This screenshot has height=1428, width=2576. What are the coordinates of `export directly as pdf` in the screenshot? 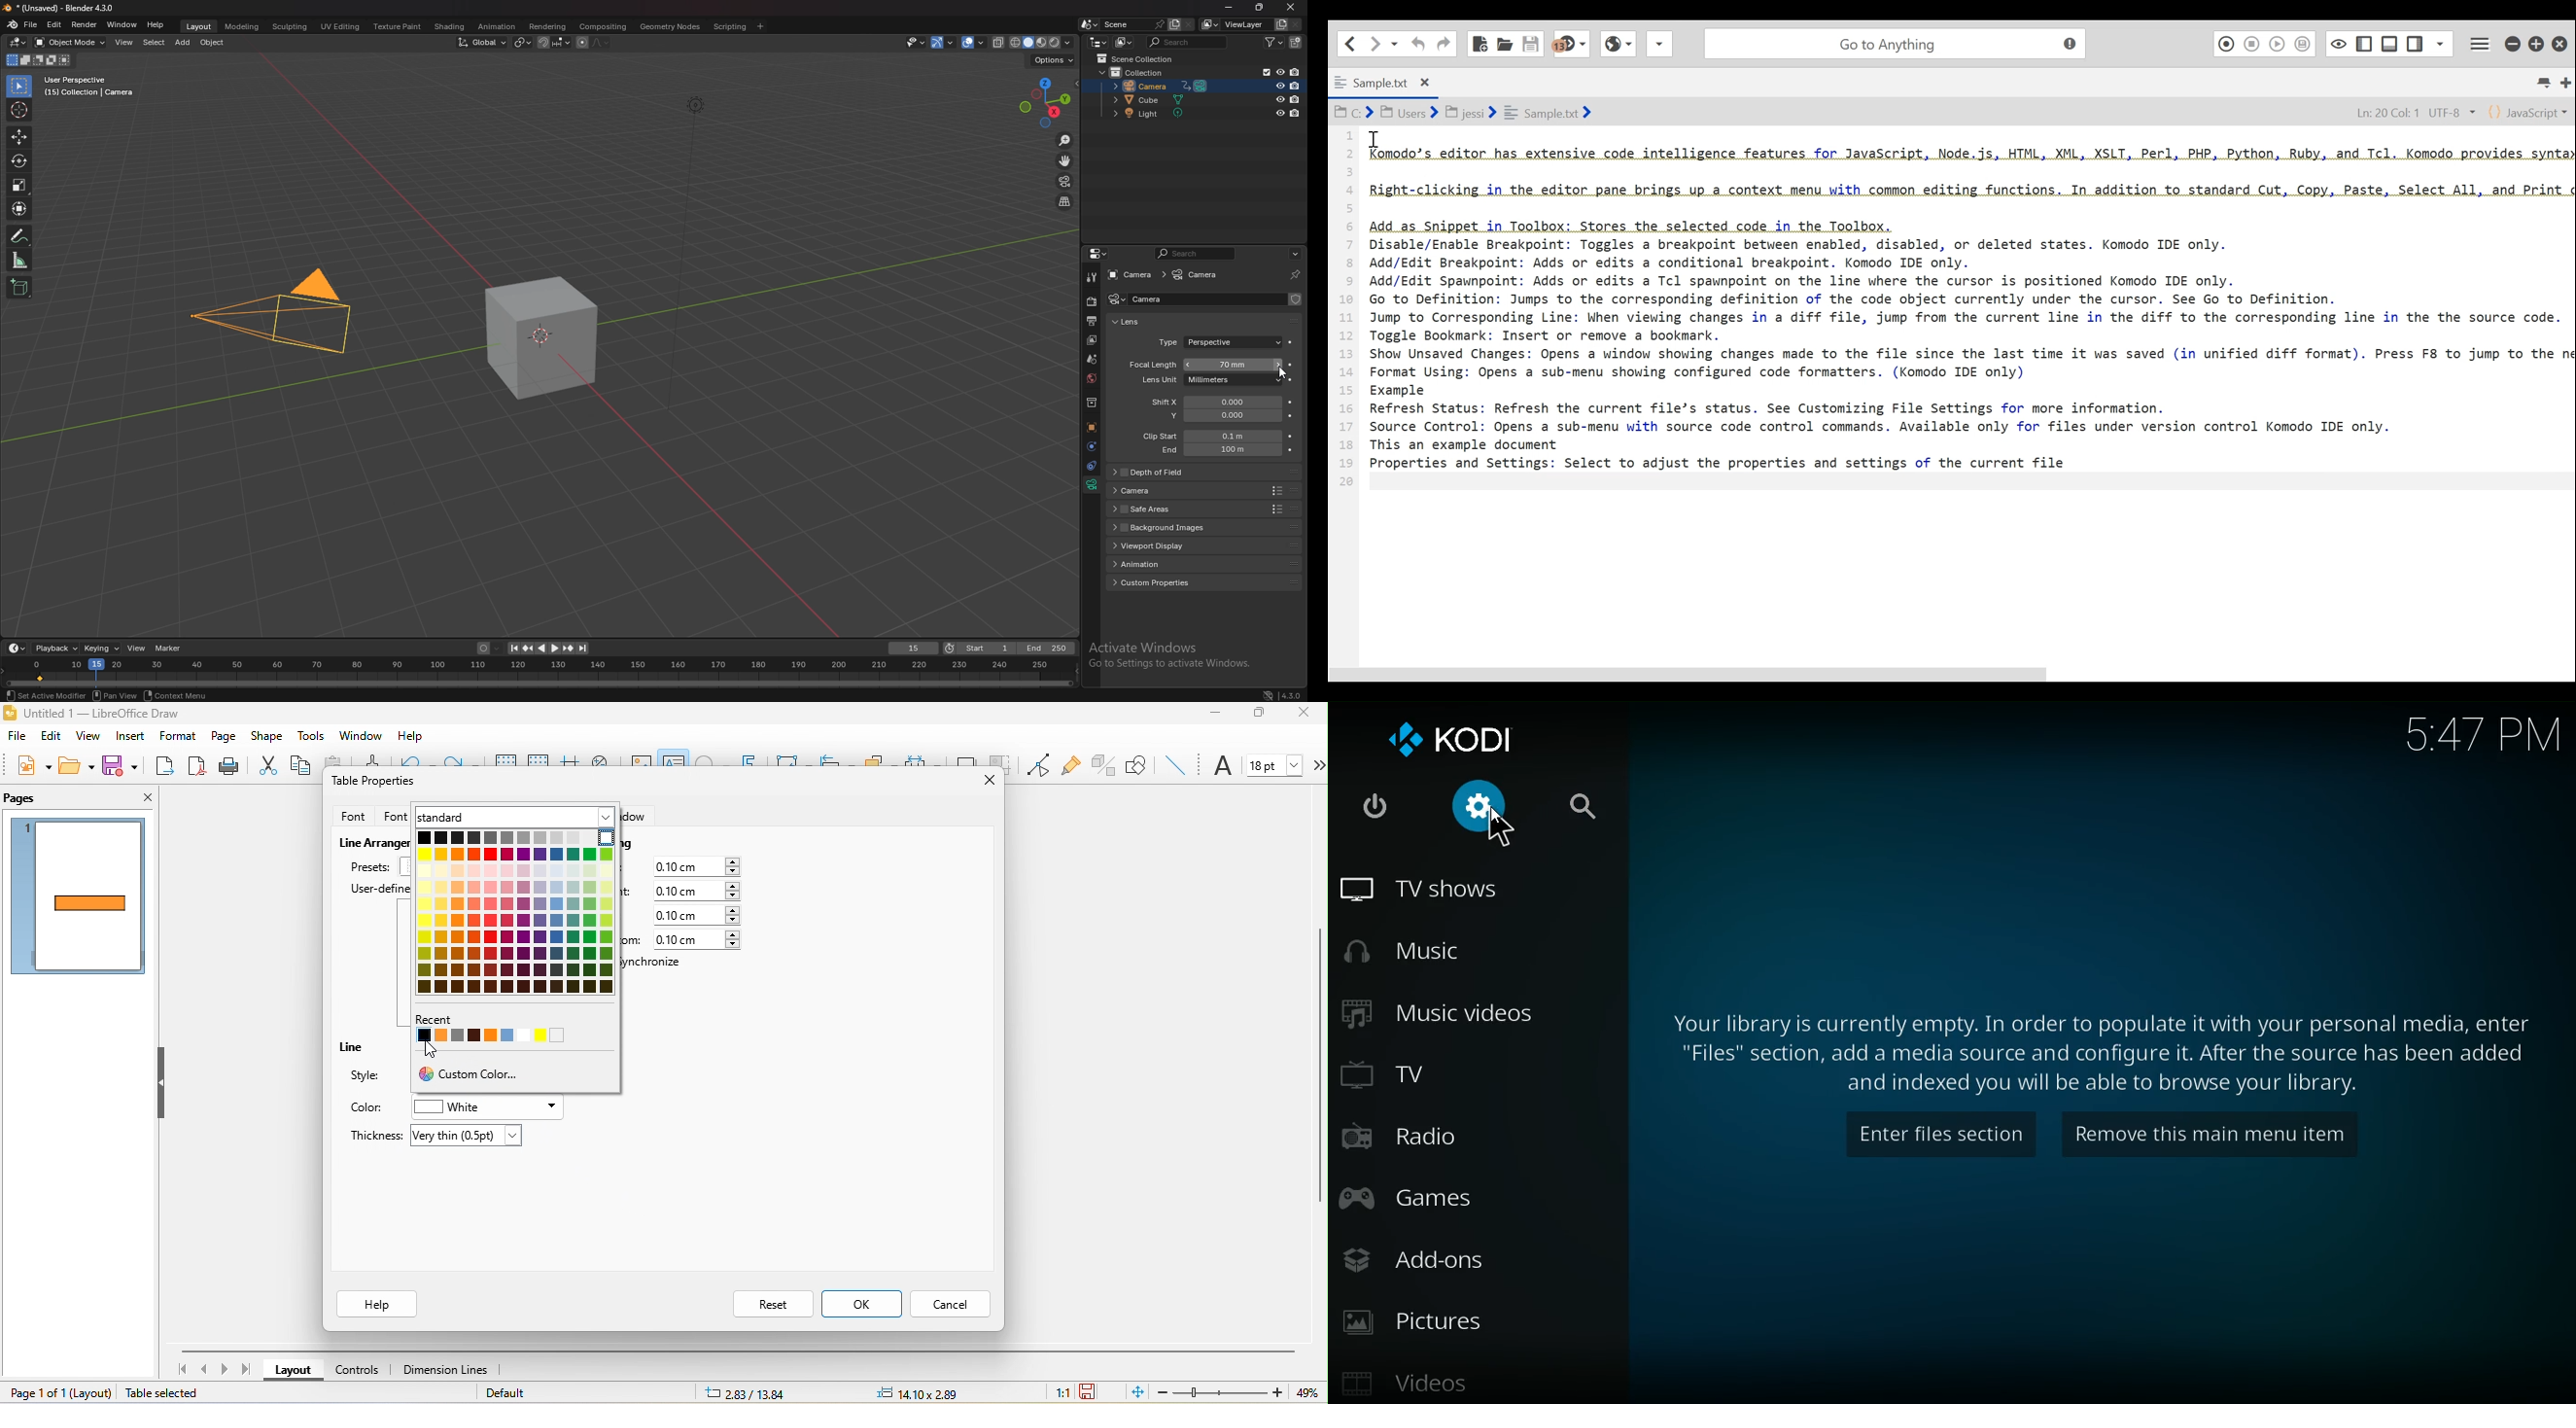 It's located at (196, 764).